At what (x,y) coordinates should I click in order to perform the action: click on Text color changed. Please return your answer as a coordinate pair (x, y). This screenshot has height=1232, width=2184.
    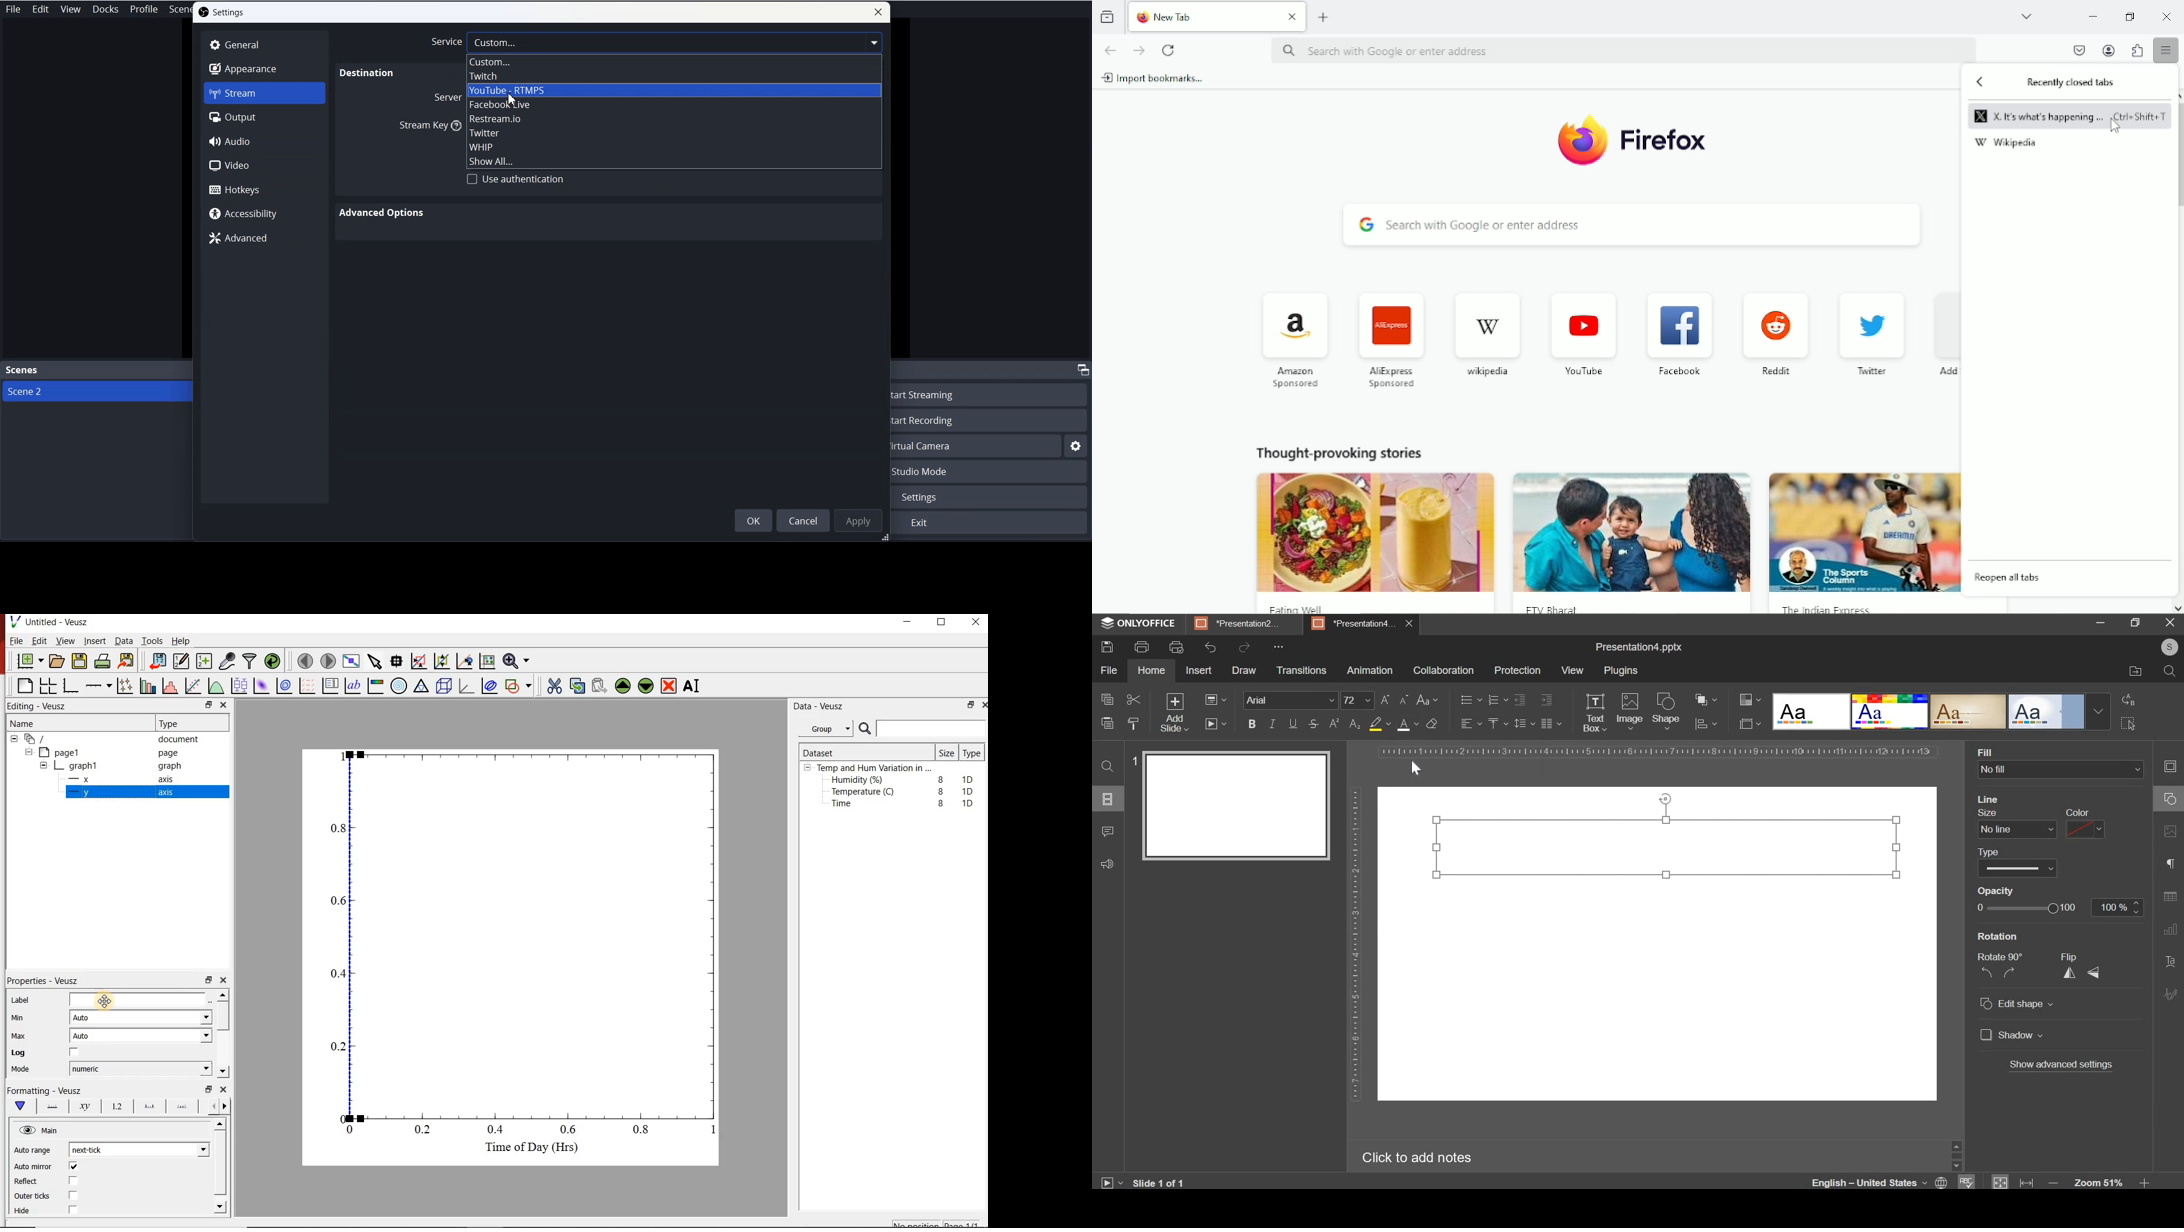
    Looking at the image, I should click on (1668, 850).